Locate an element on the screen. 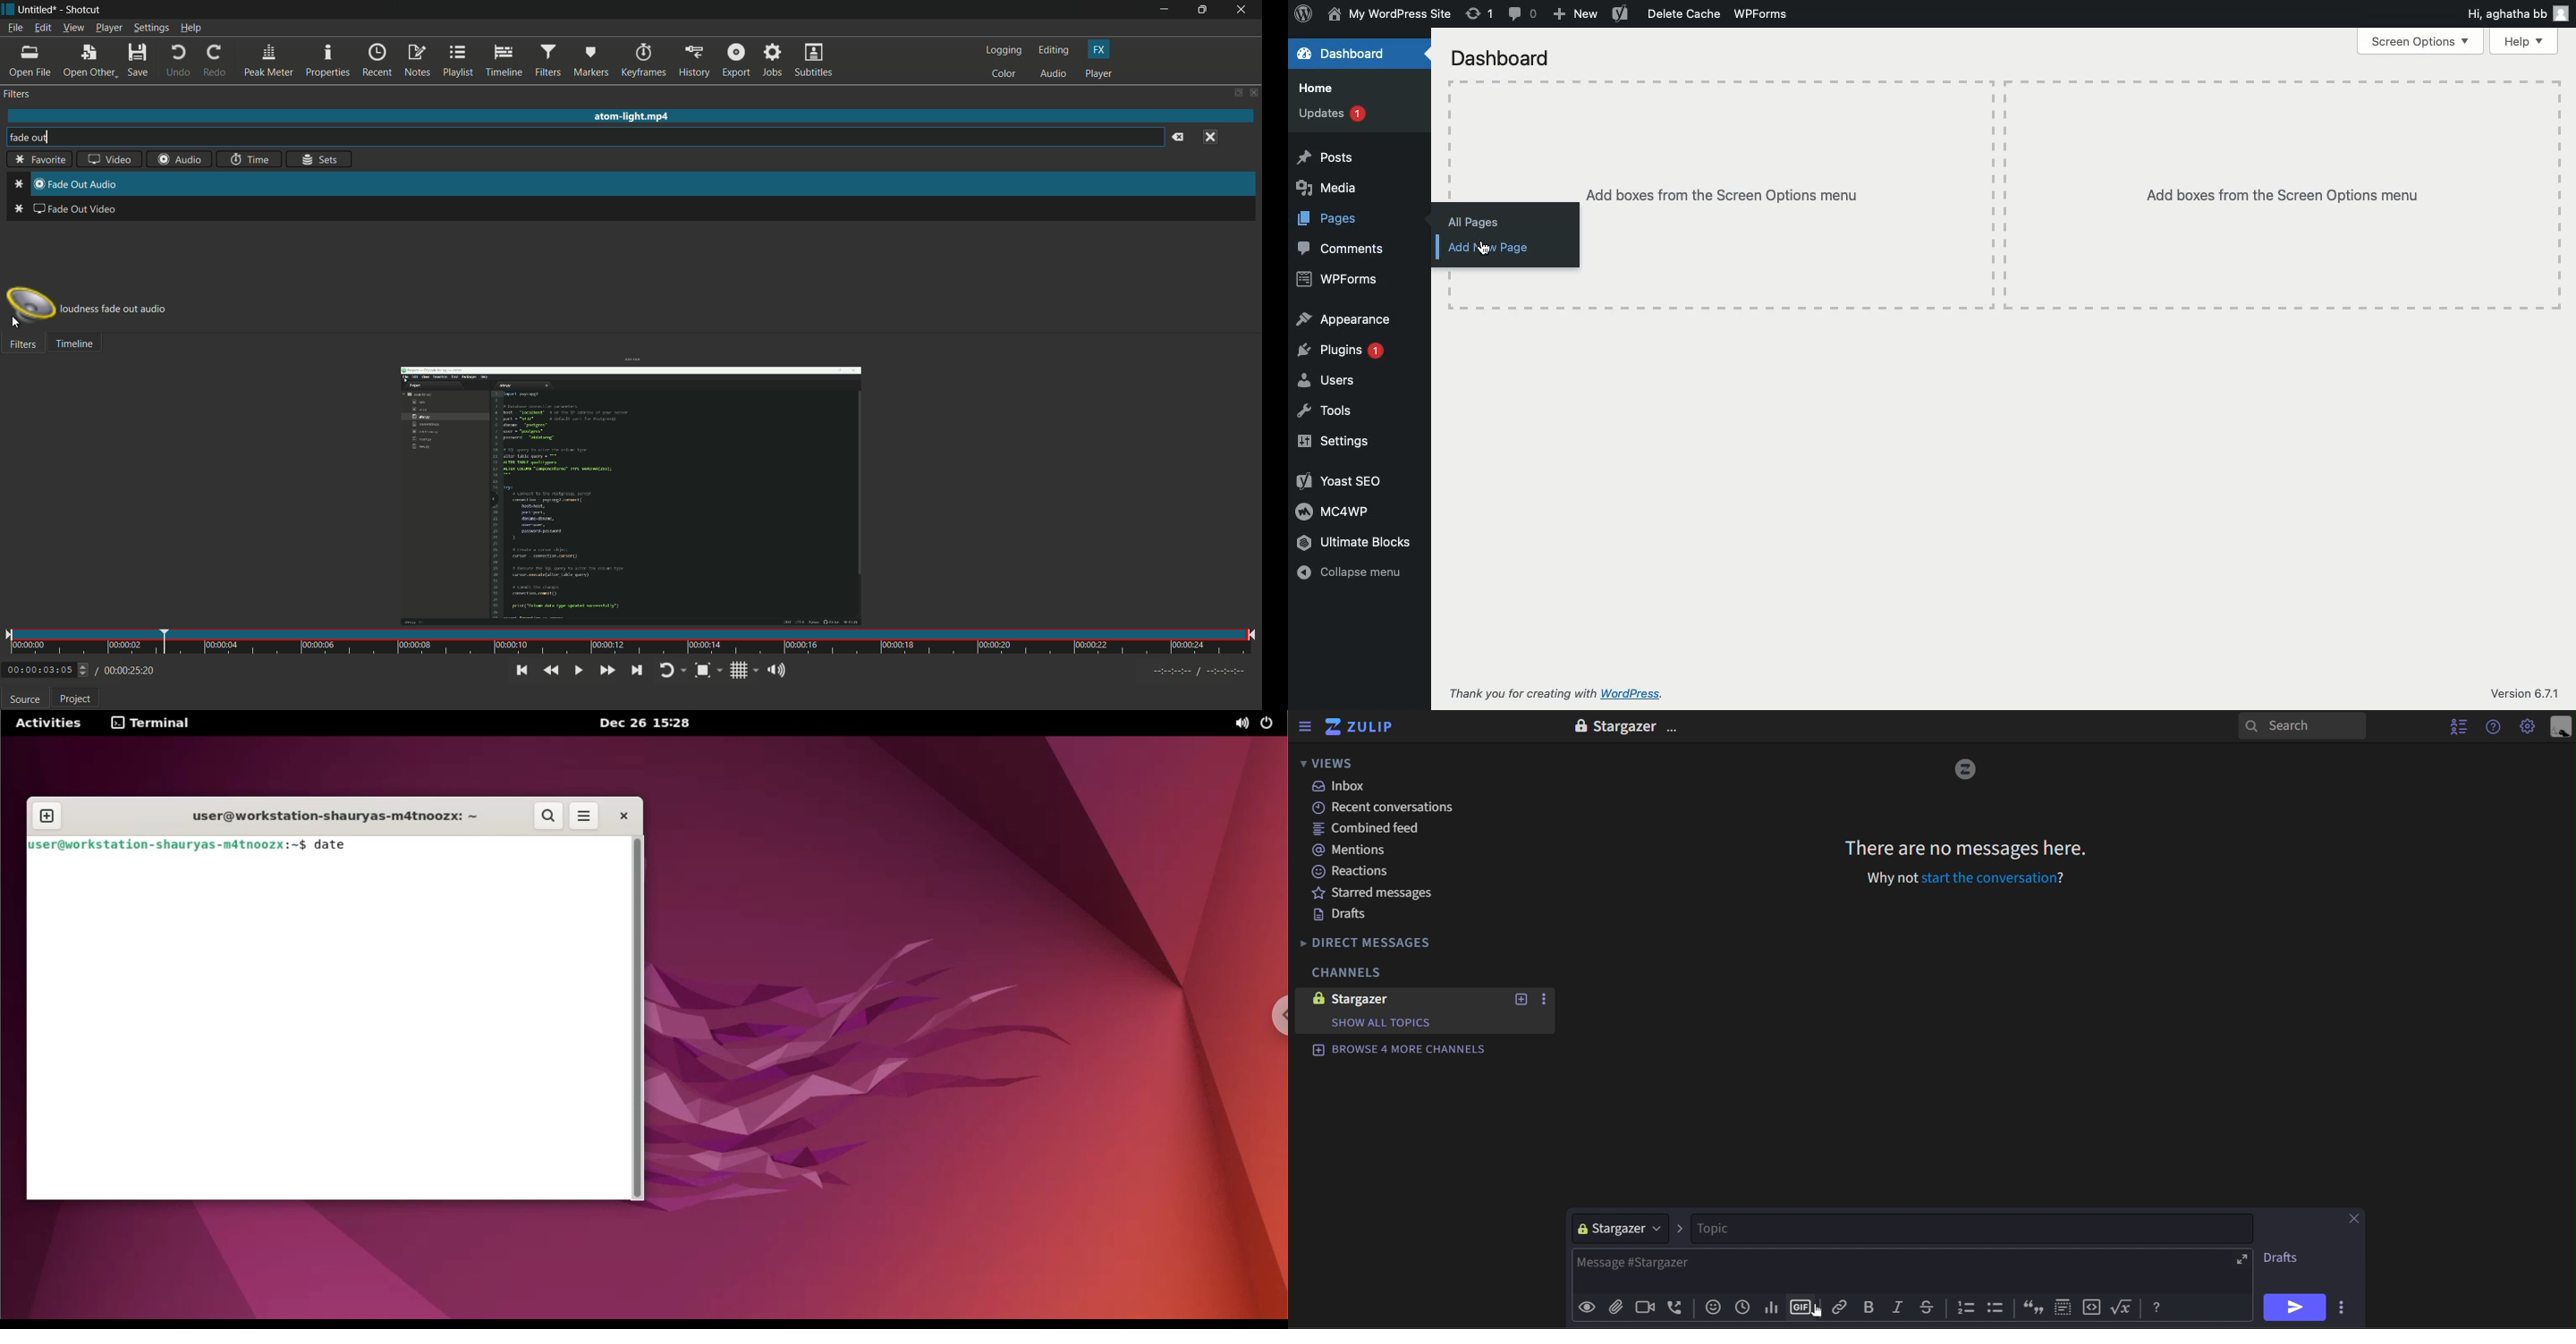 Image resolution: width=2576 pixels, height=1344 pixels. properties is located at coordinates (328, 60).